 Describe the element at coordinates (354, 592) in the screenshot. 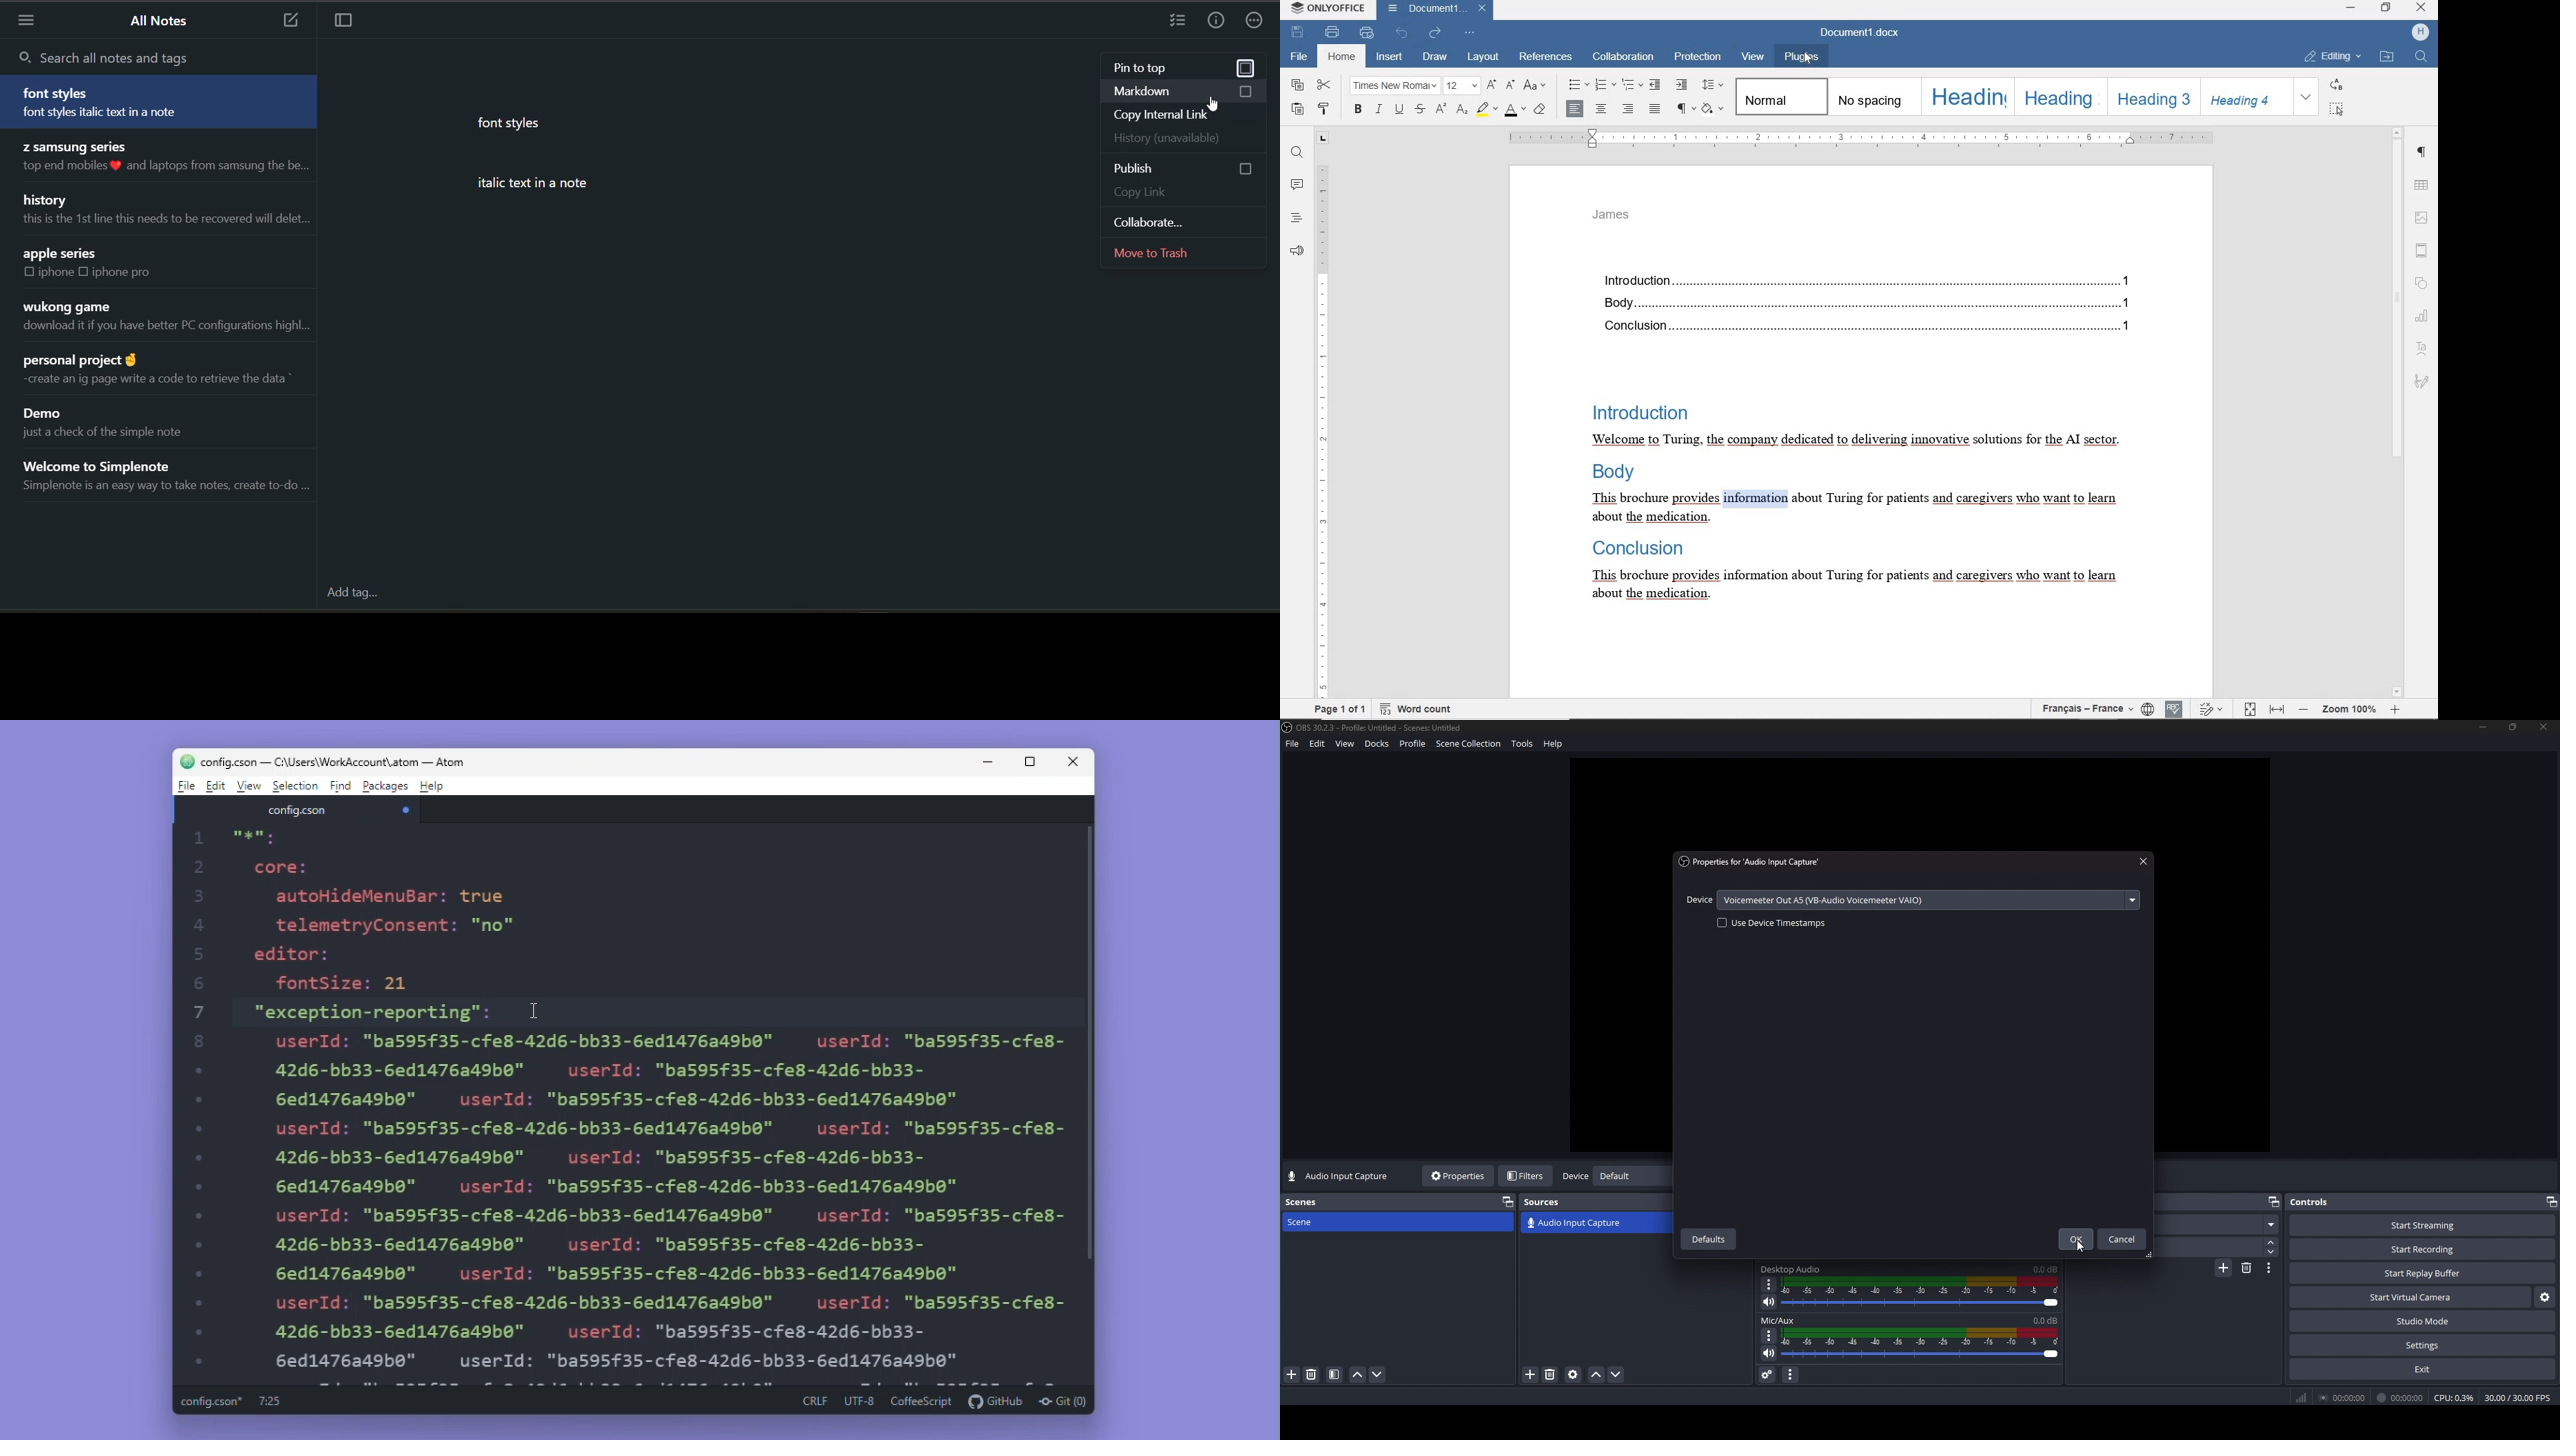

I see `add tag` at that location.